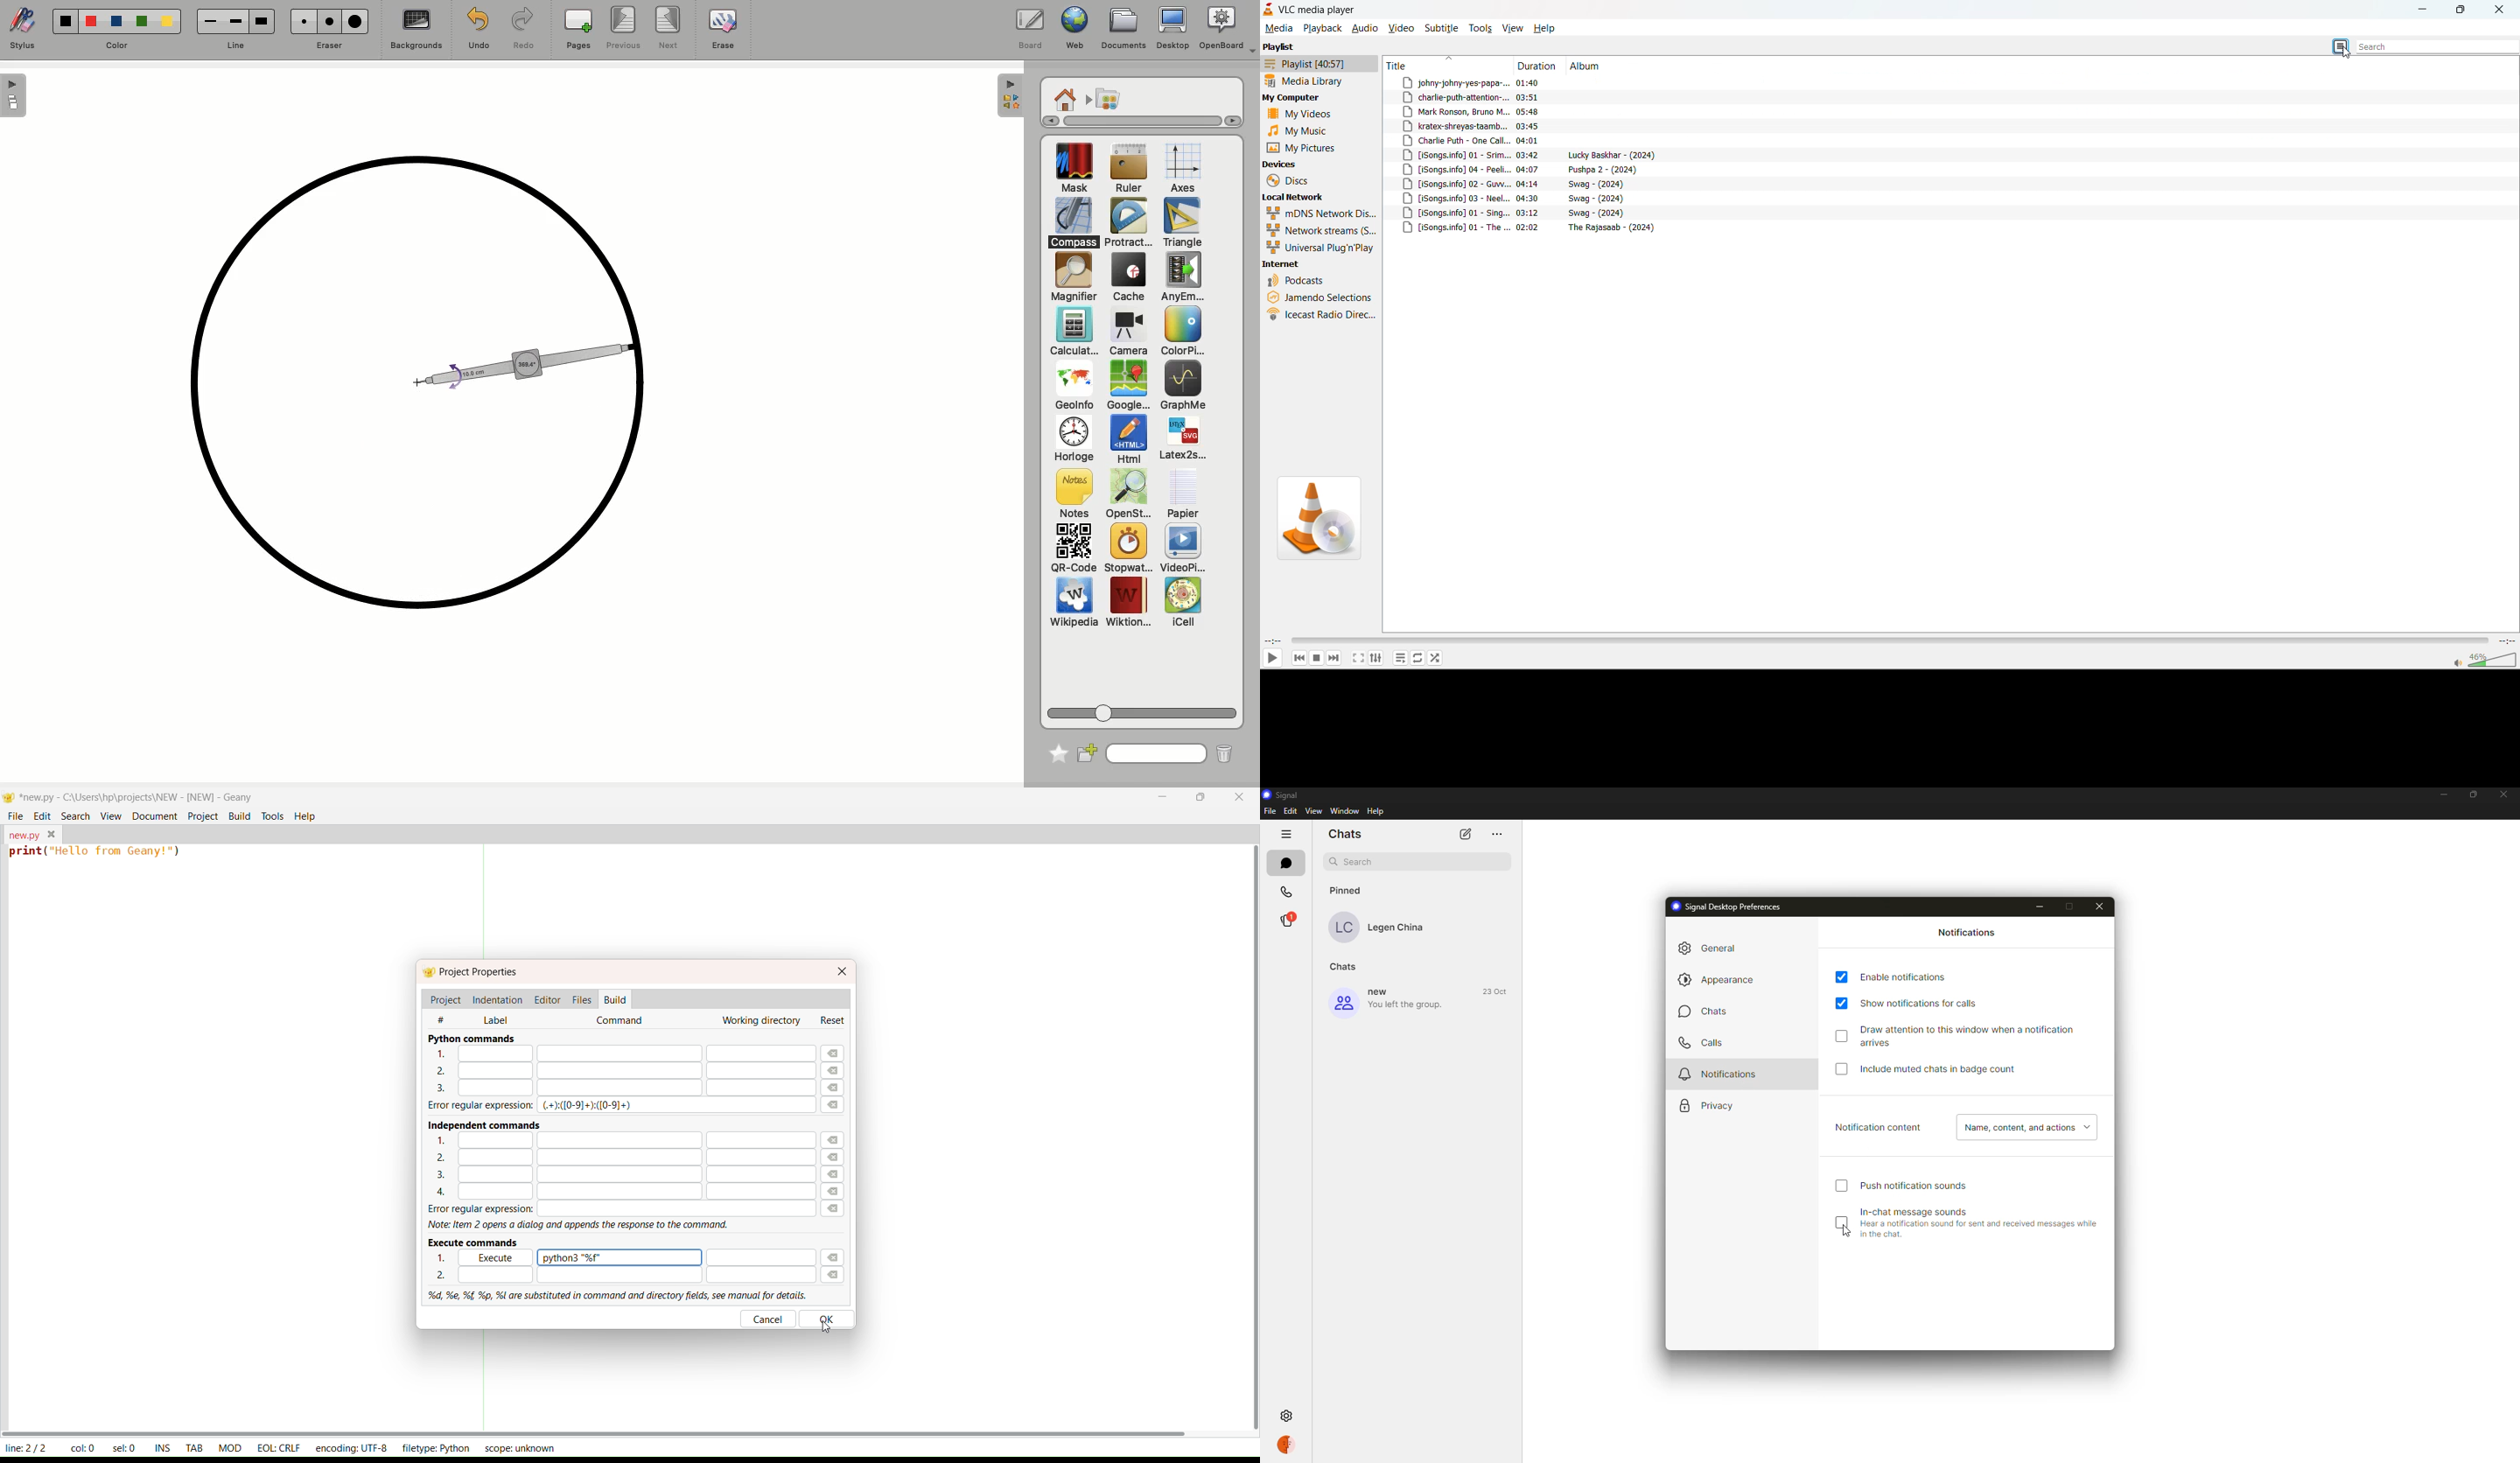 This screenshot has width=2520, height=1484. Describe the element at coordinates (1722, 1075) in the screenshot. I see `notifications` at that location.